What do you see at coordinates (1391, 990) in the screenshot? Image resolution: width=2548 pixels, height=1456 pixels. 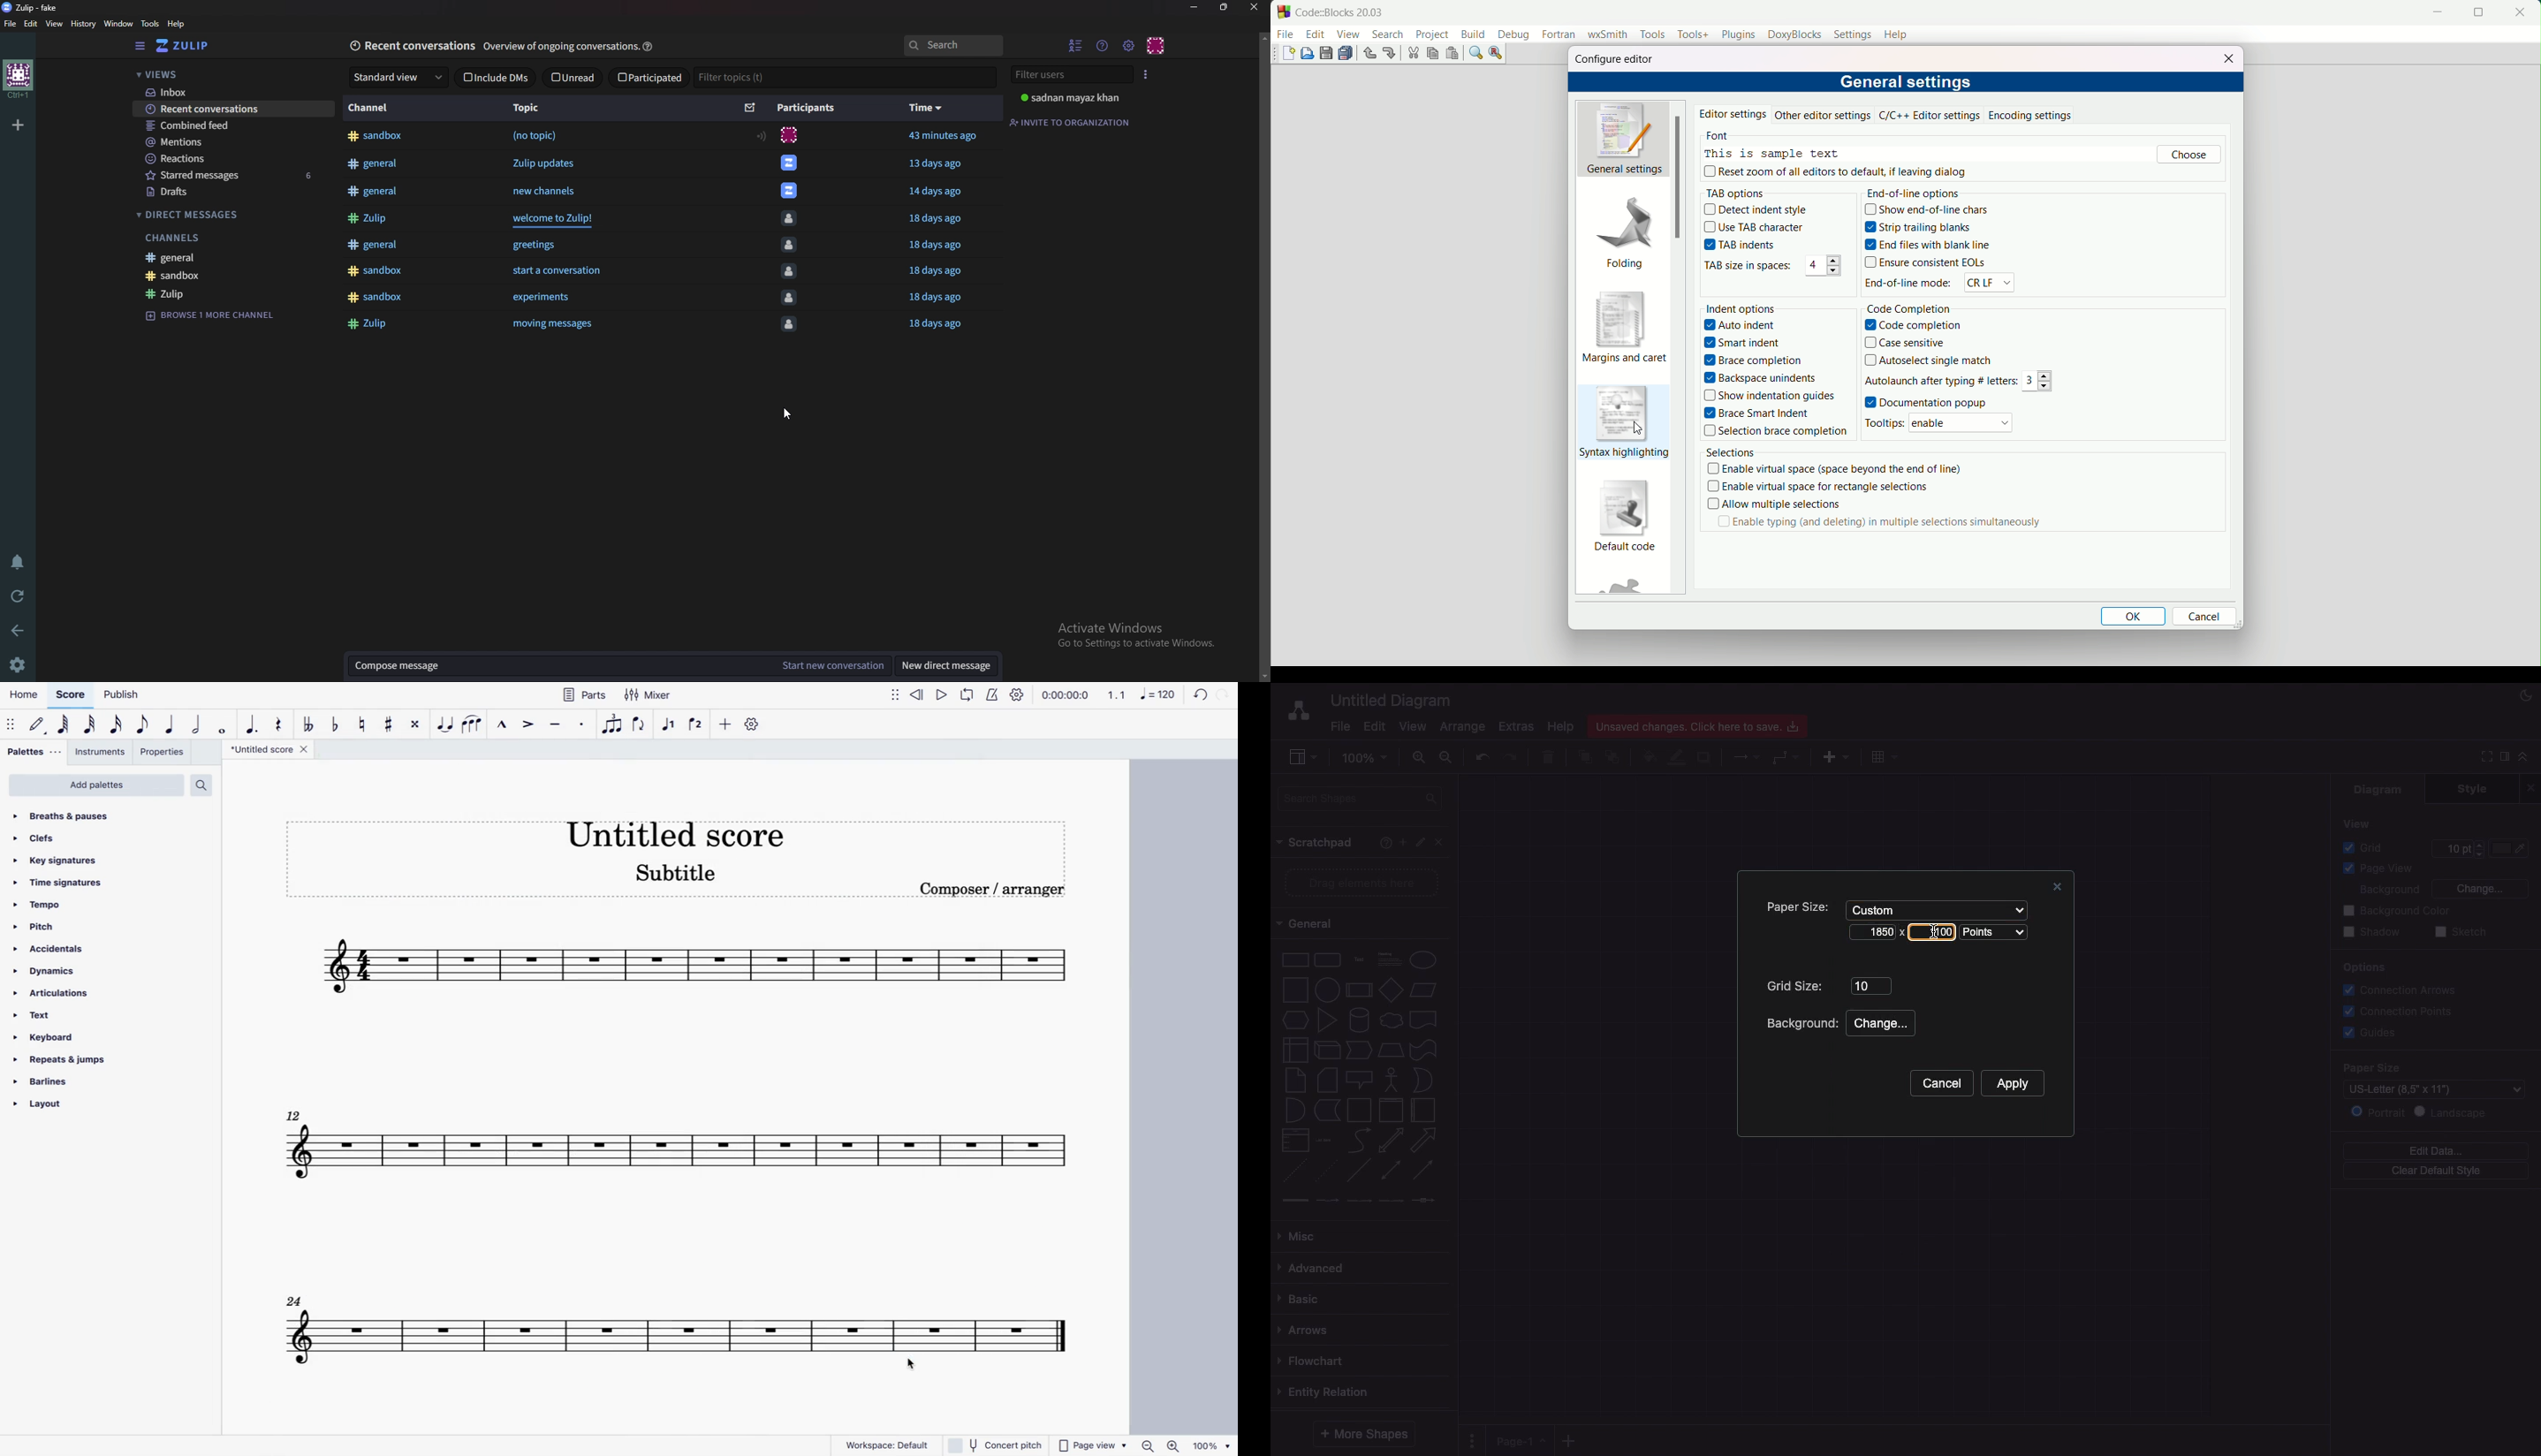 I see `Diamond` at bounding box center [1391, 990].